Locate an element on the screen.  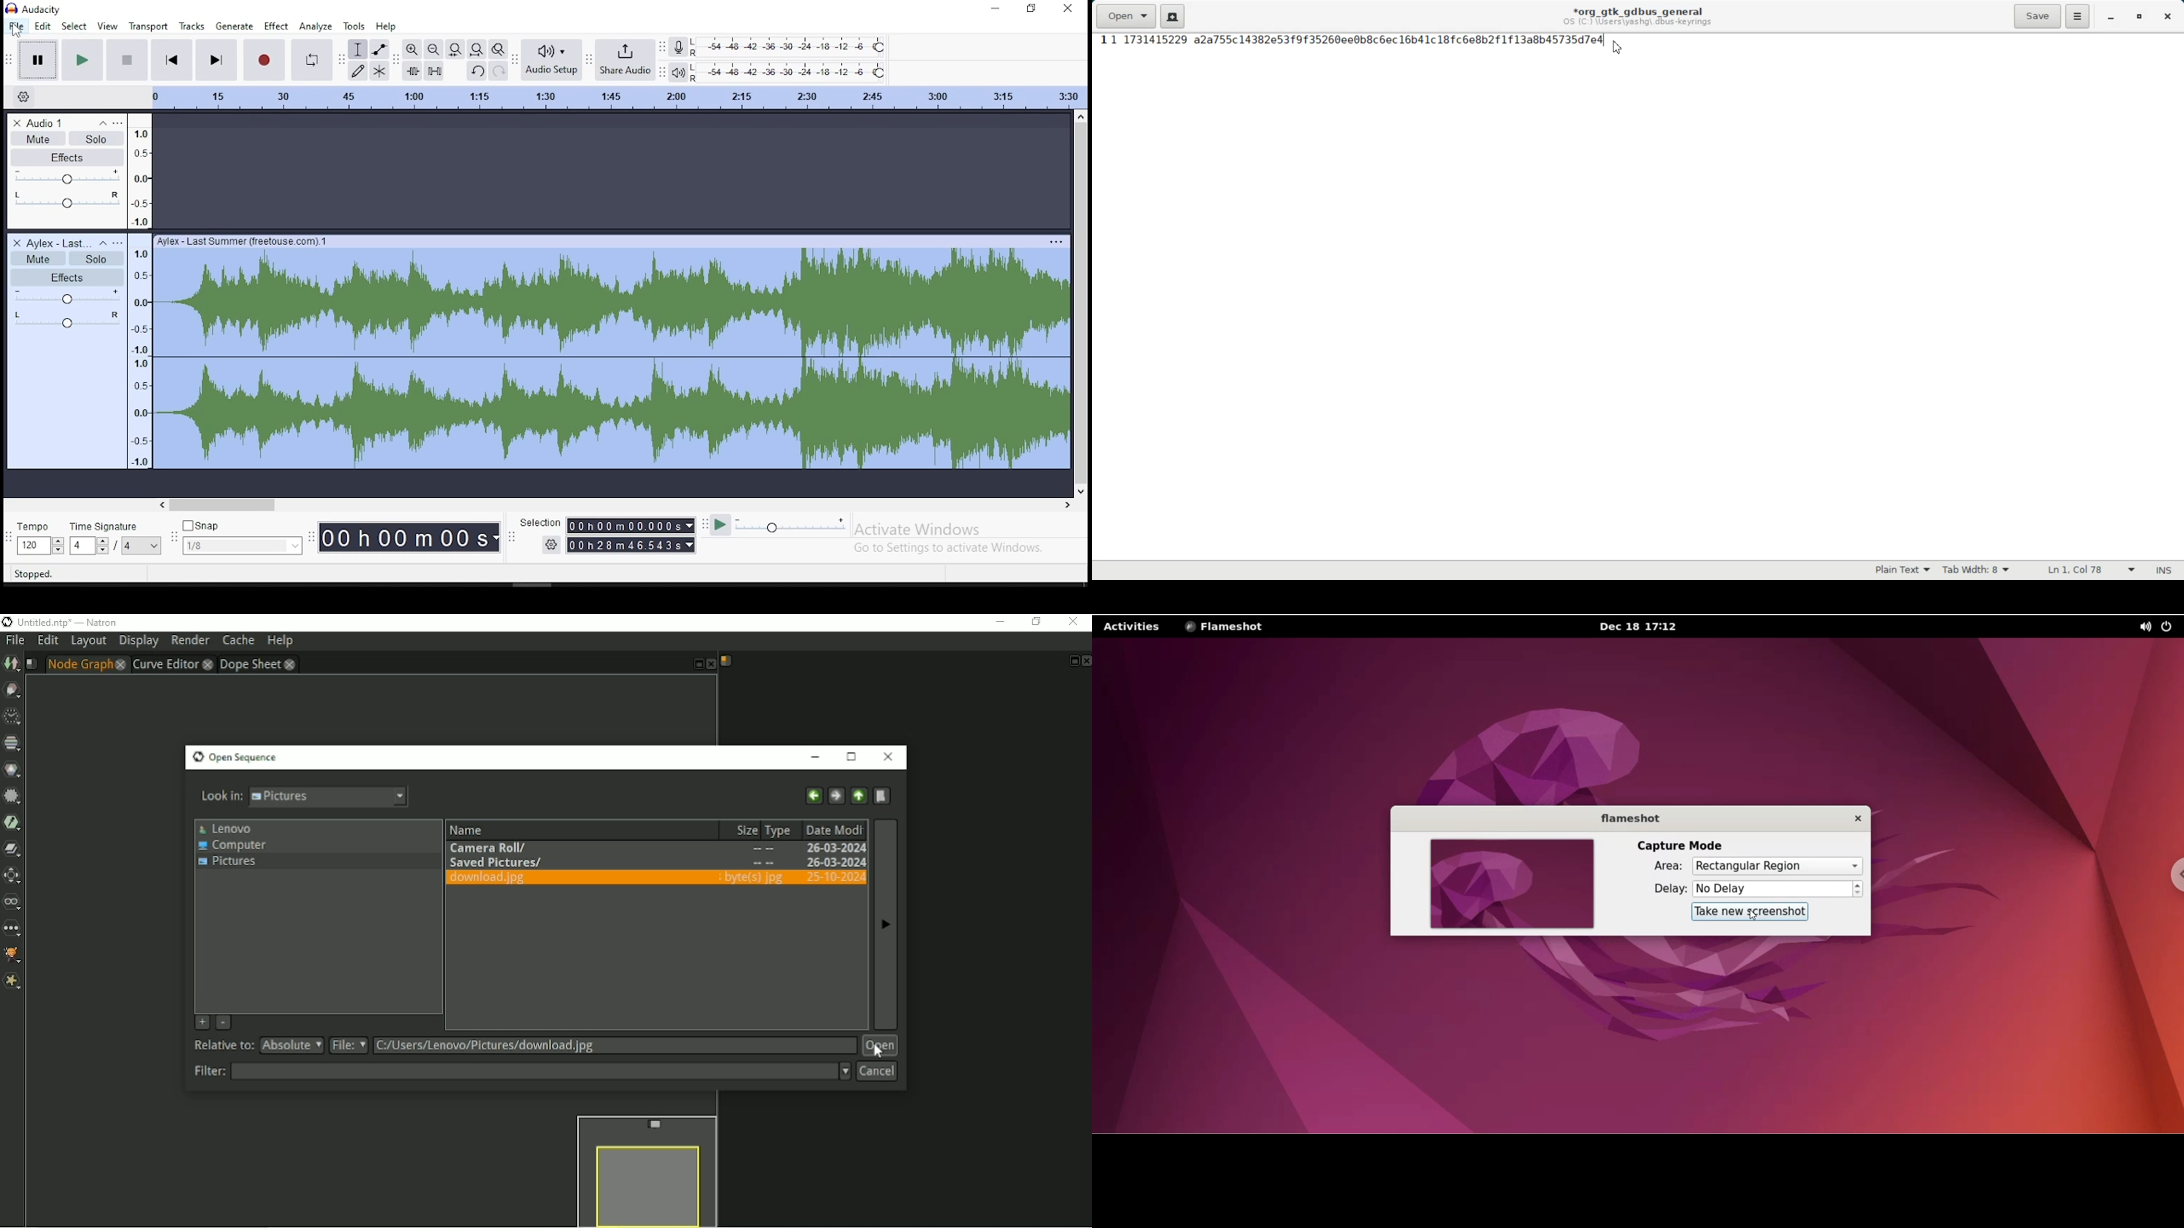
playback level is located at coordinates (791, 72).